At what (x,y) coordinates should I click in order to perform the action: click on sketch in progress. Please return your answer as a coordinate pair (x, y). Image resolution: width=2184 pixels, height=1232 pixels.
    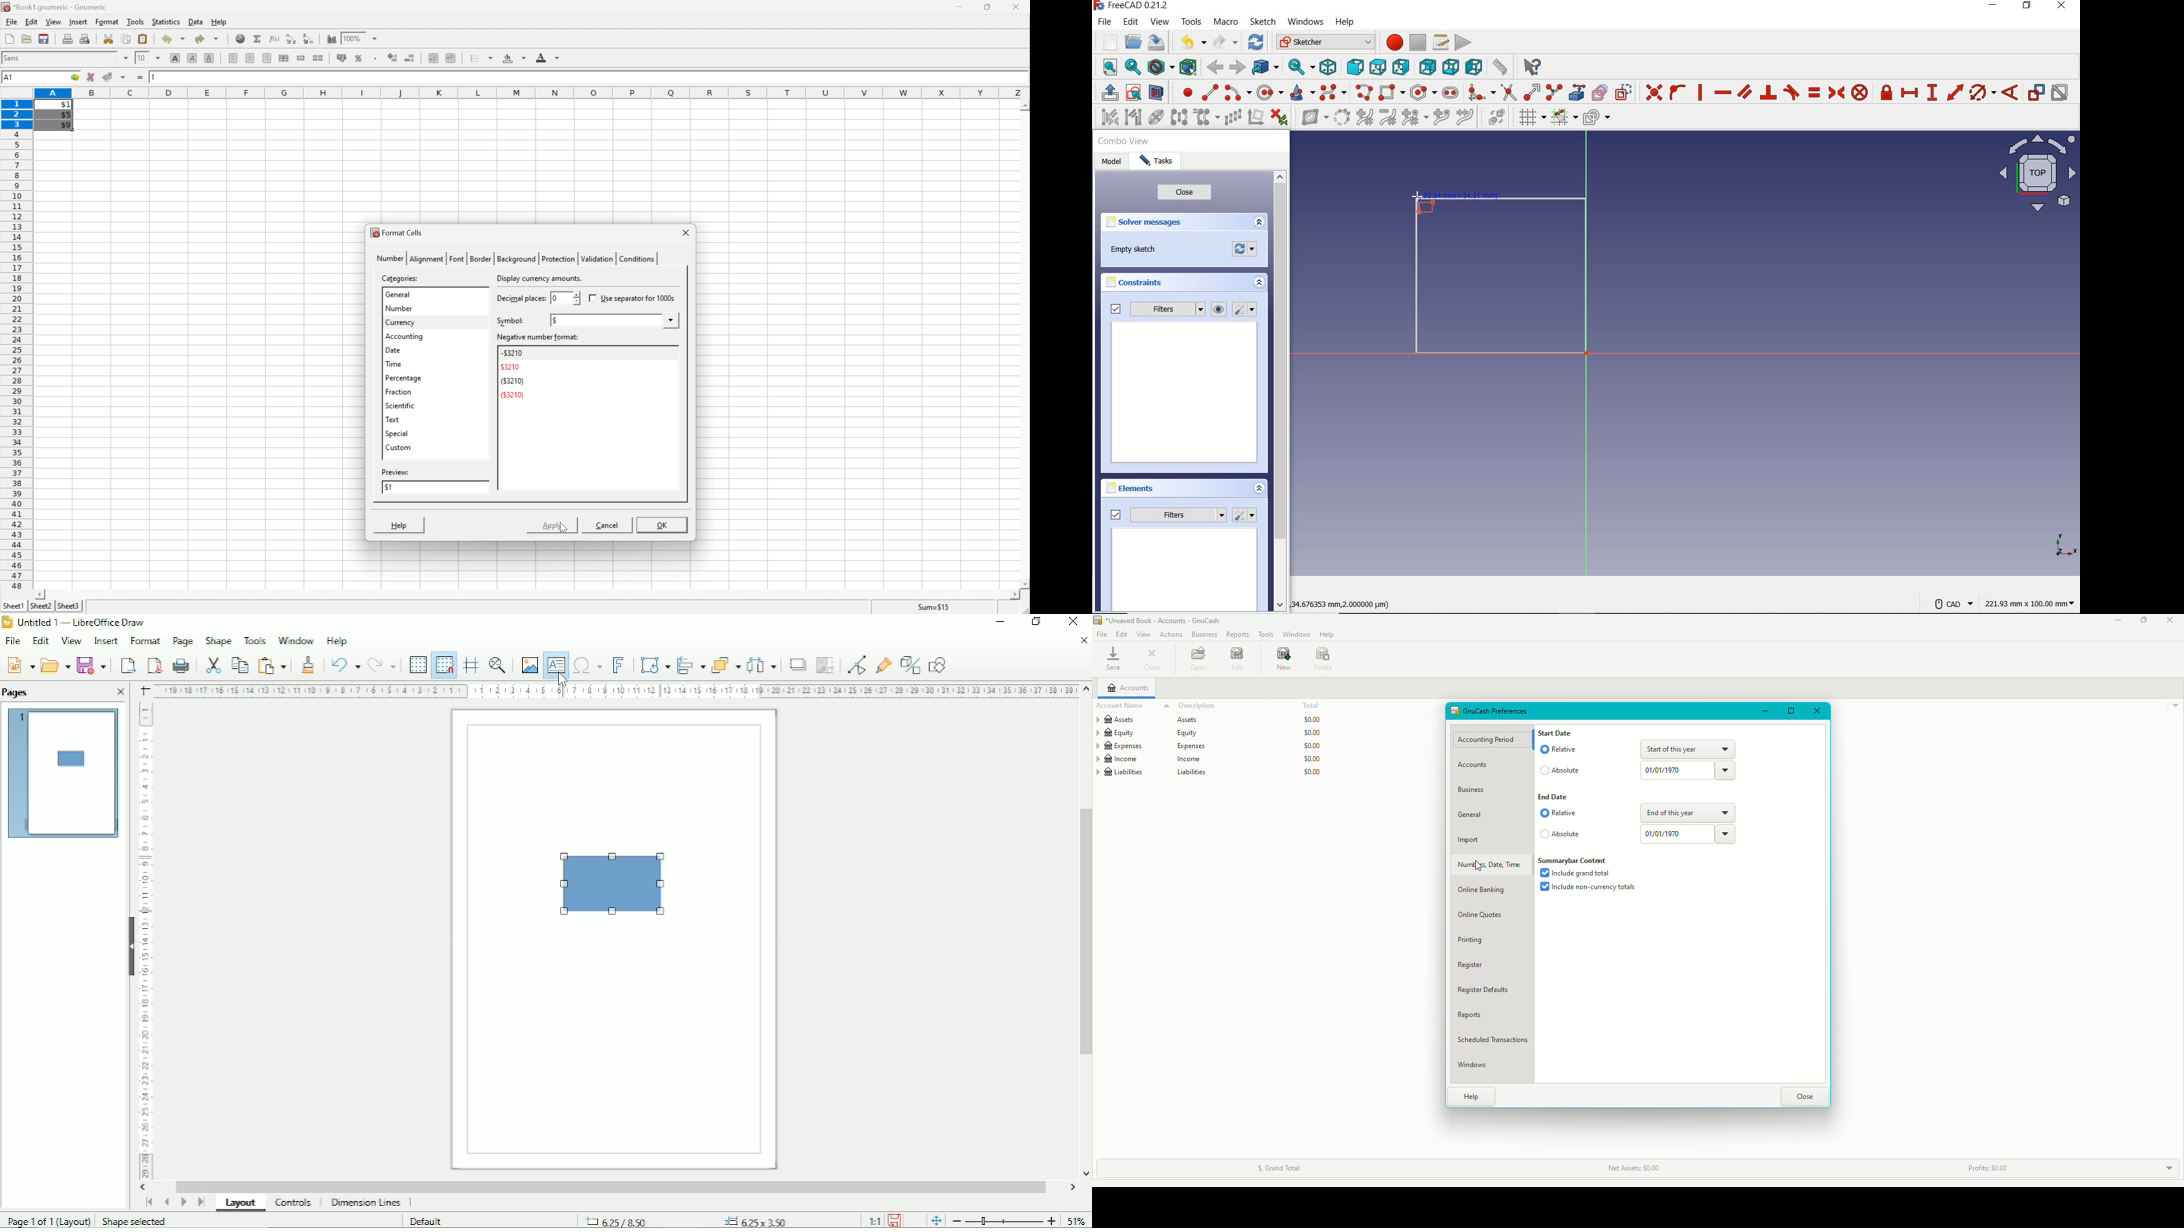
    Looking at the image, I should click on (1501, 280).